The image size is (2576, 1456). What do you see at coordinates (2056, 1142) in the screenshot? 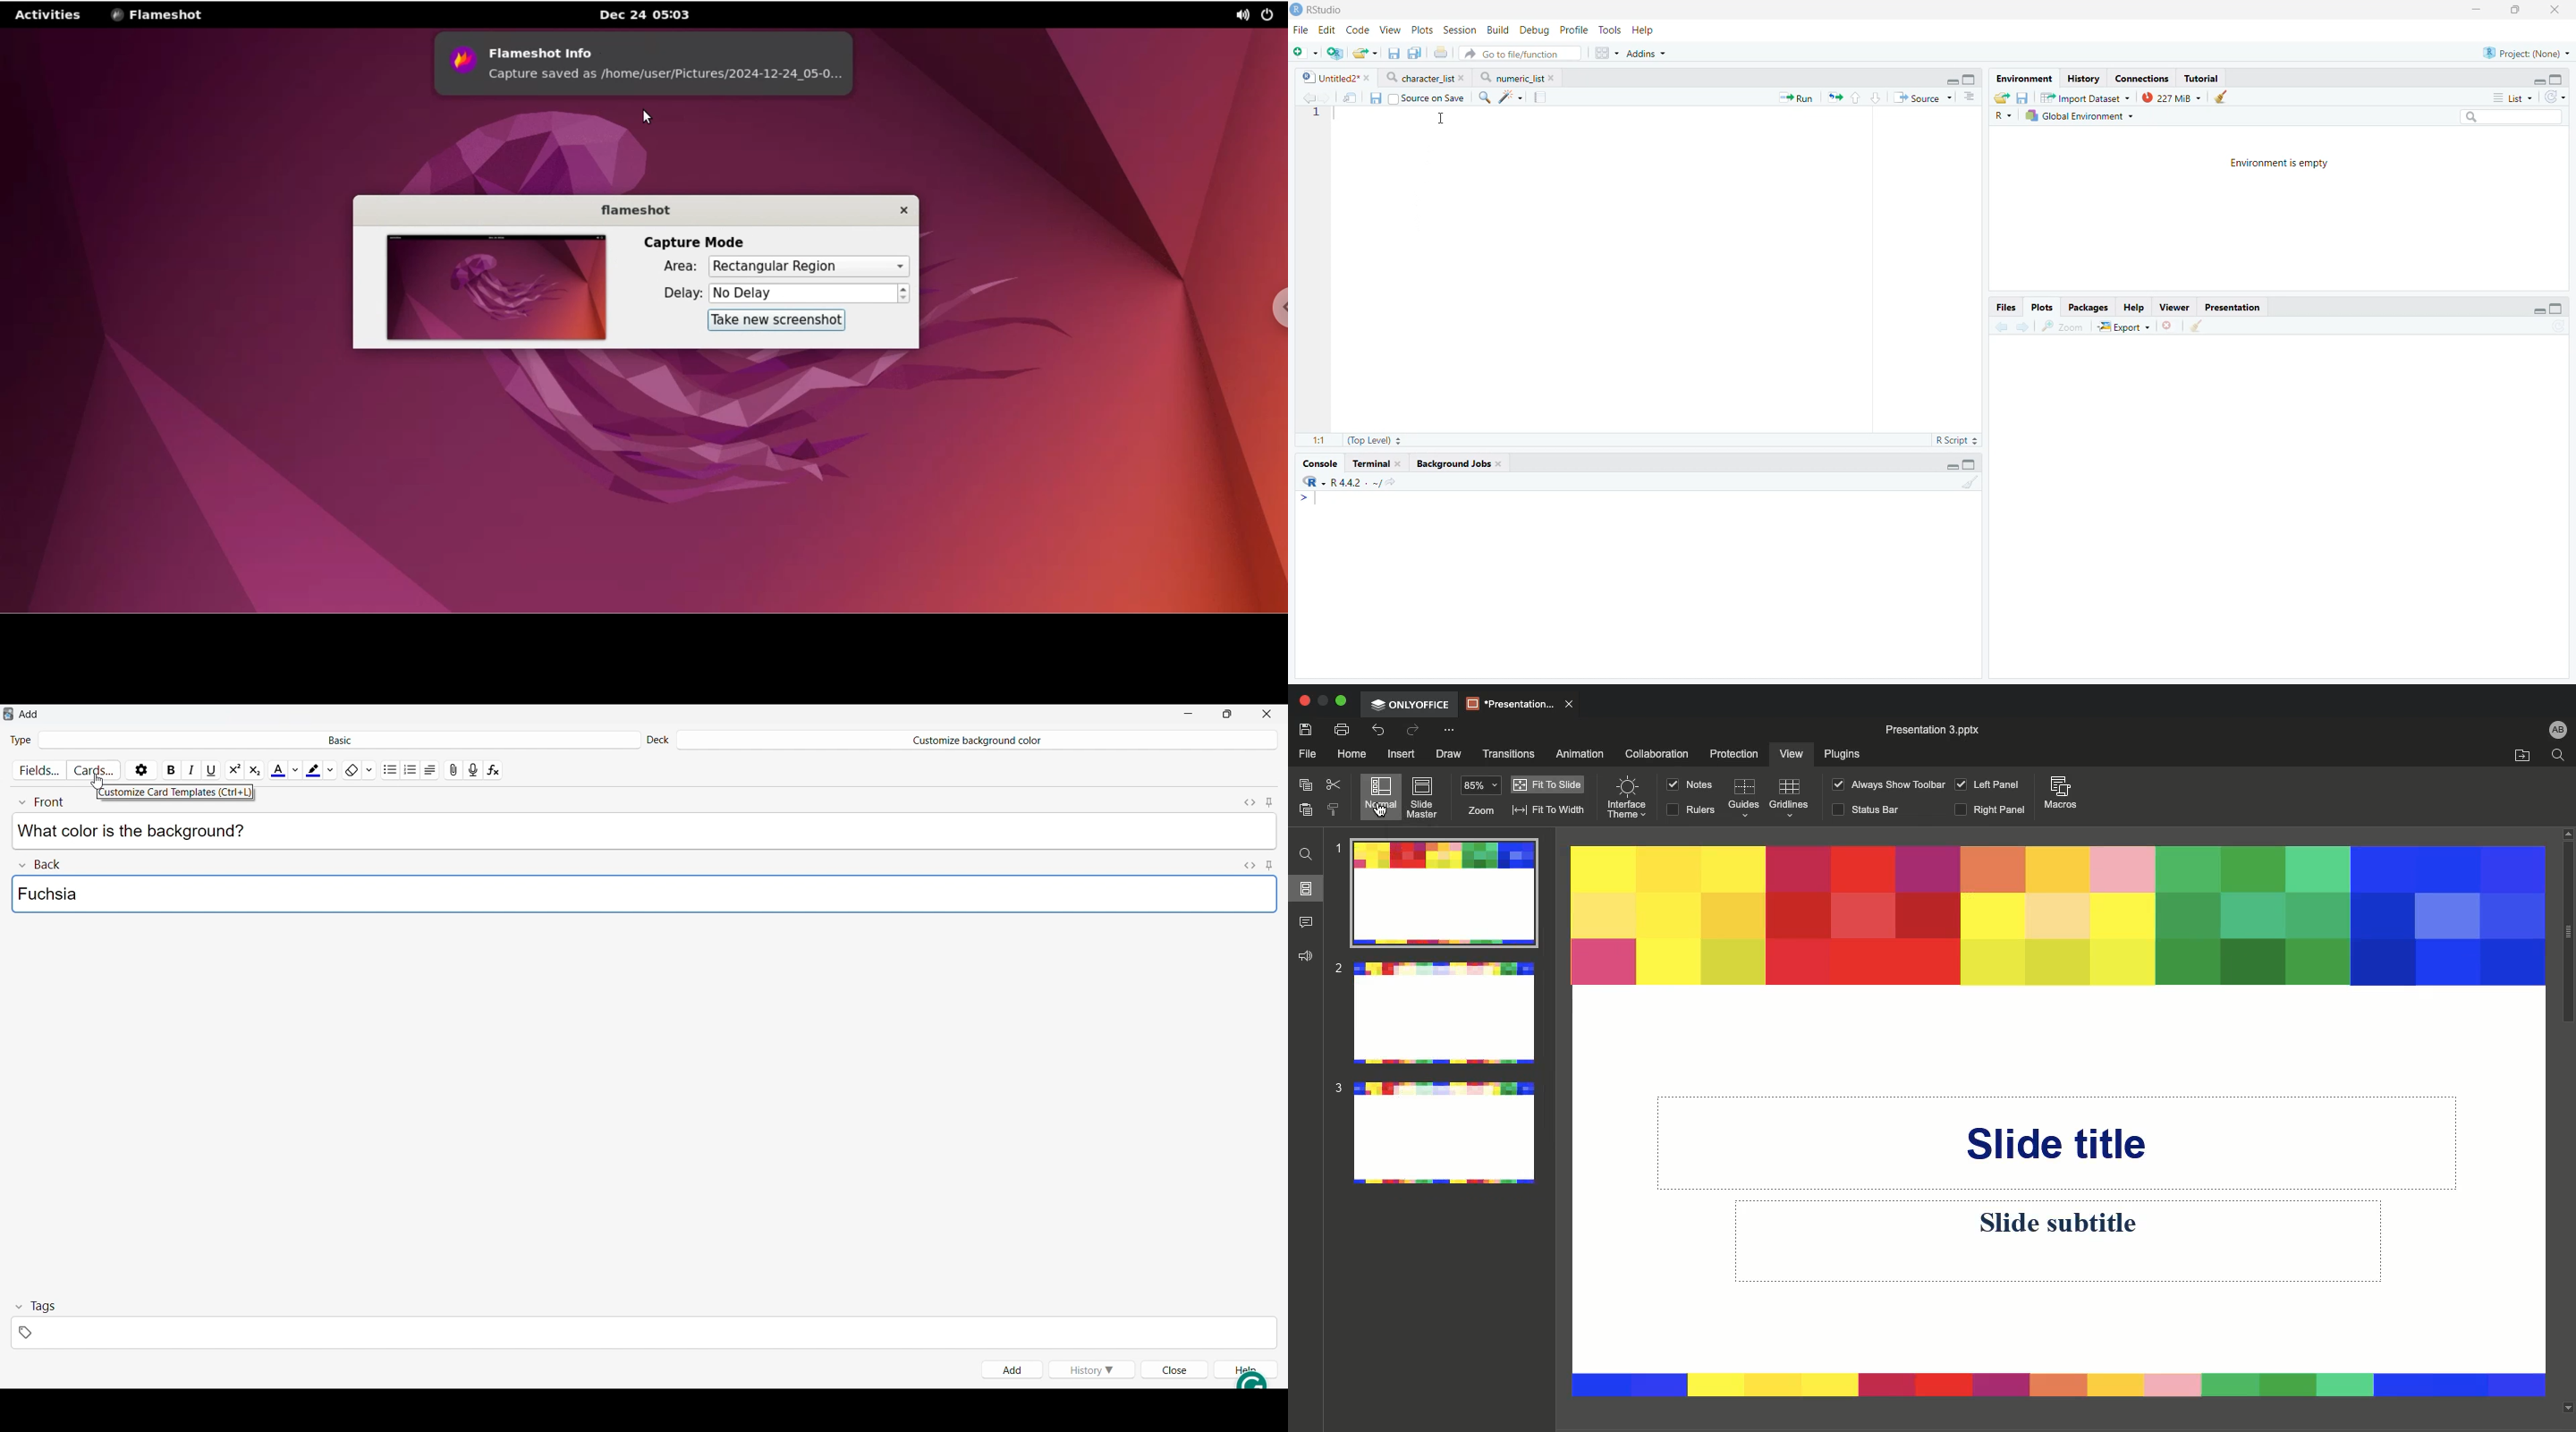
I see `Slide title` at bounding box center [2056, 1142].